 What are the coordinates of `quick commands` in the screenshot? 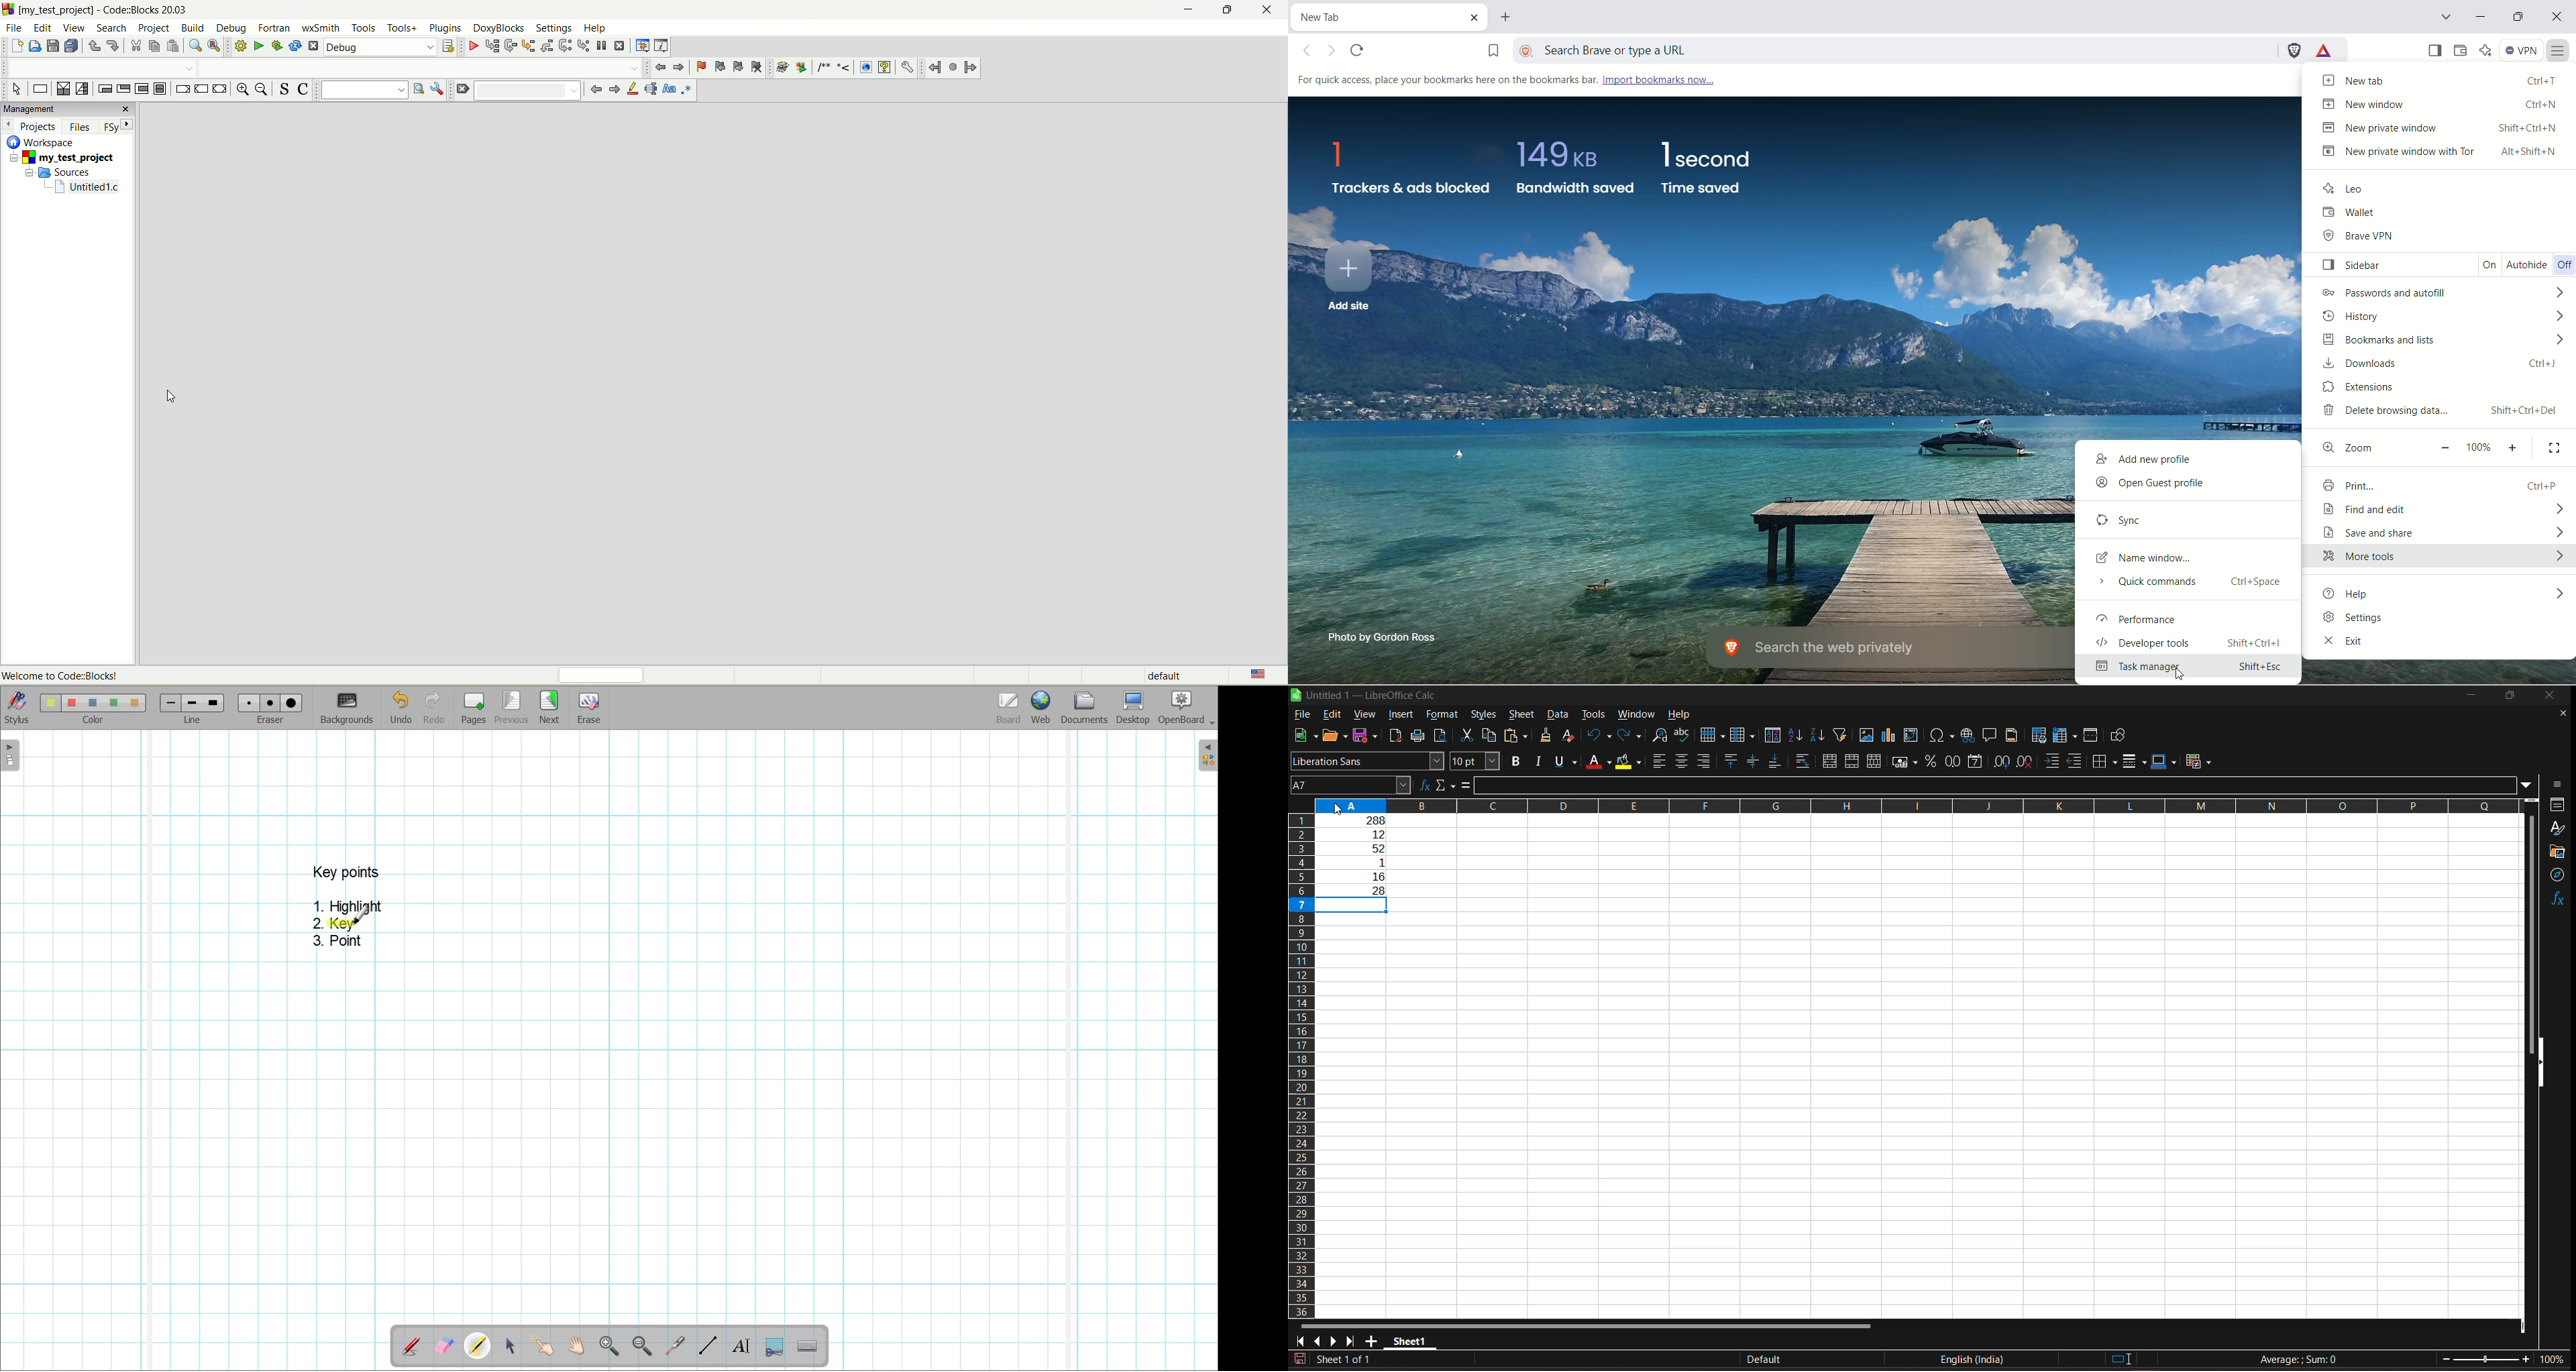 It's located at (2189, 586).